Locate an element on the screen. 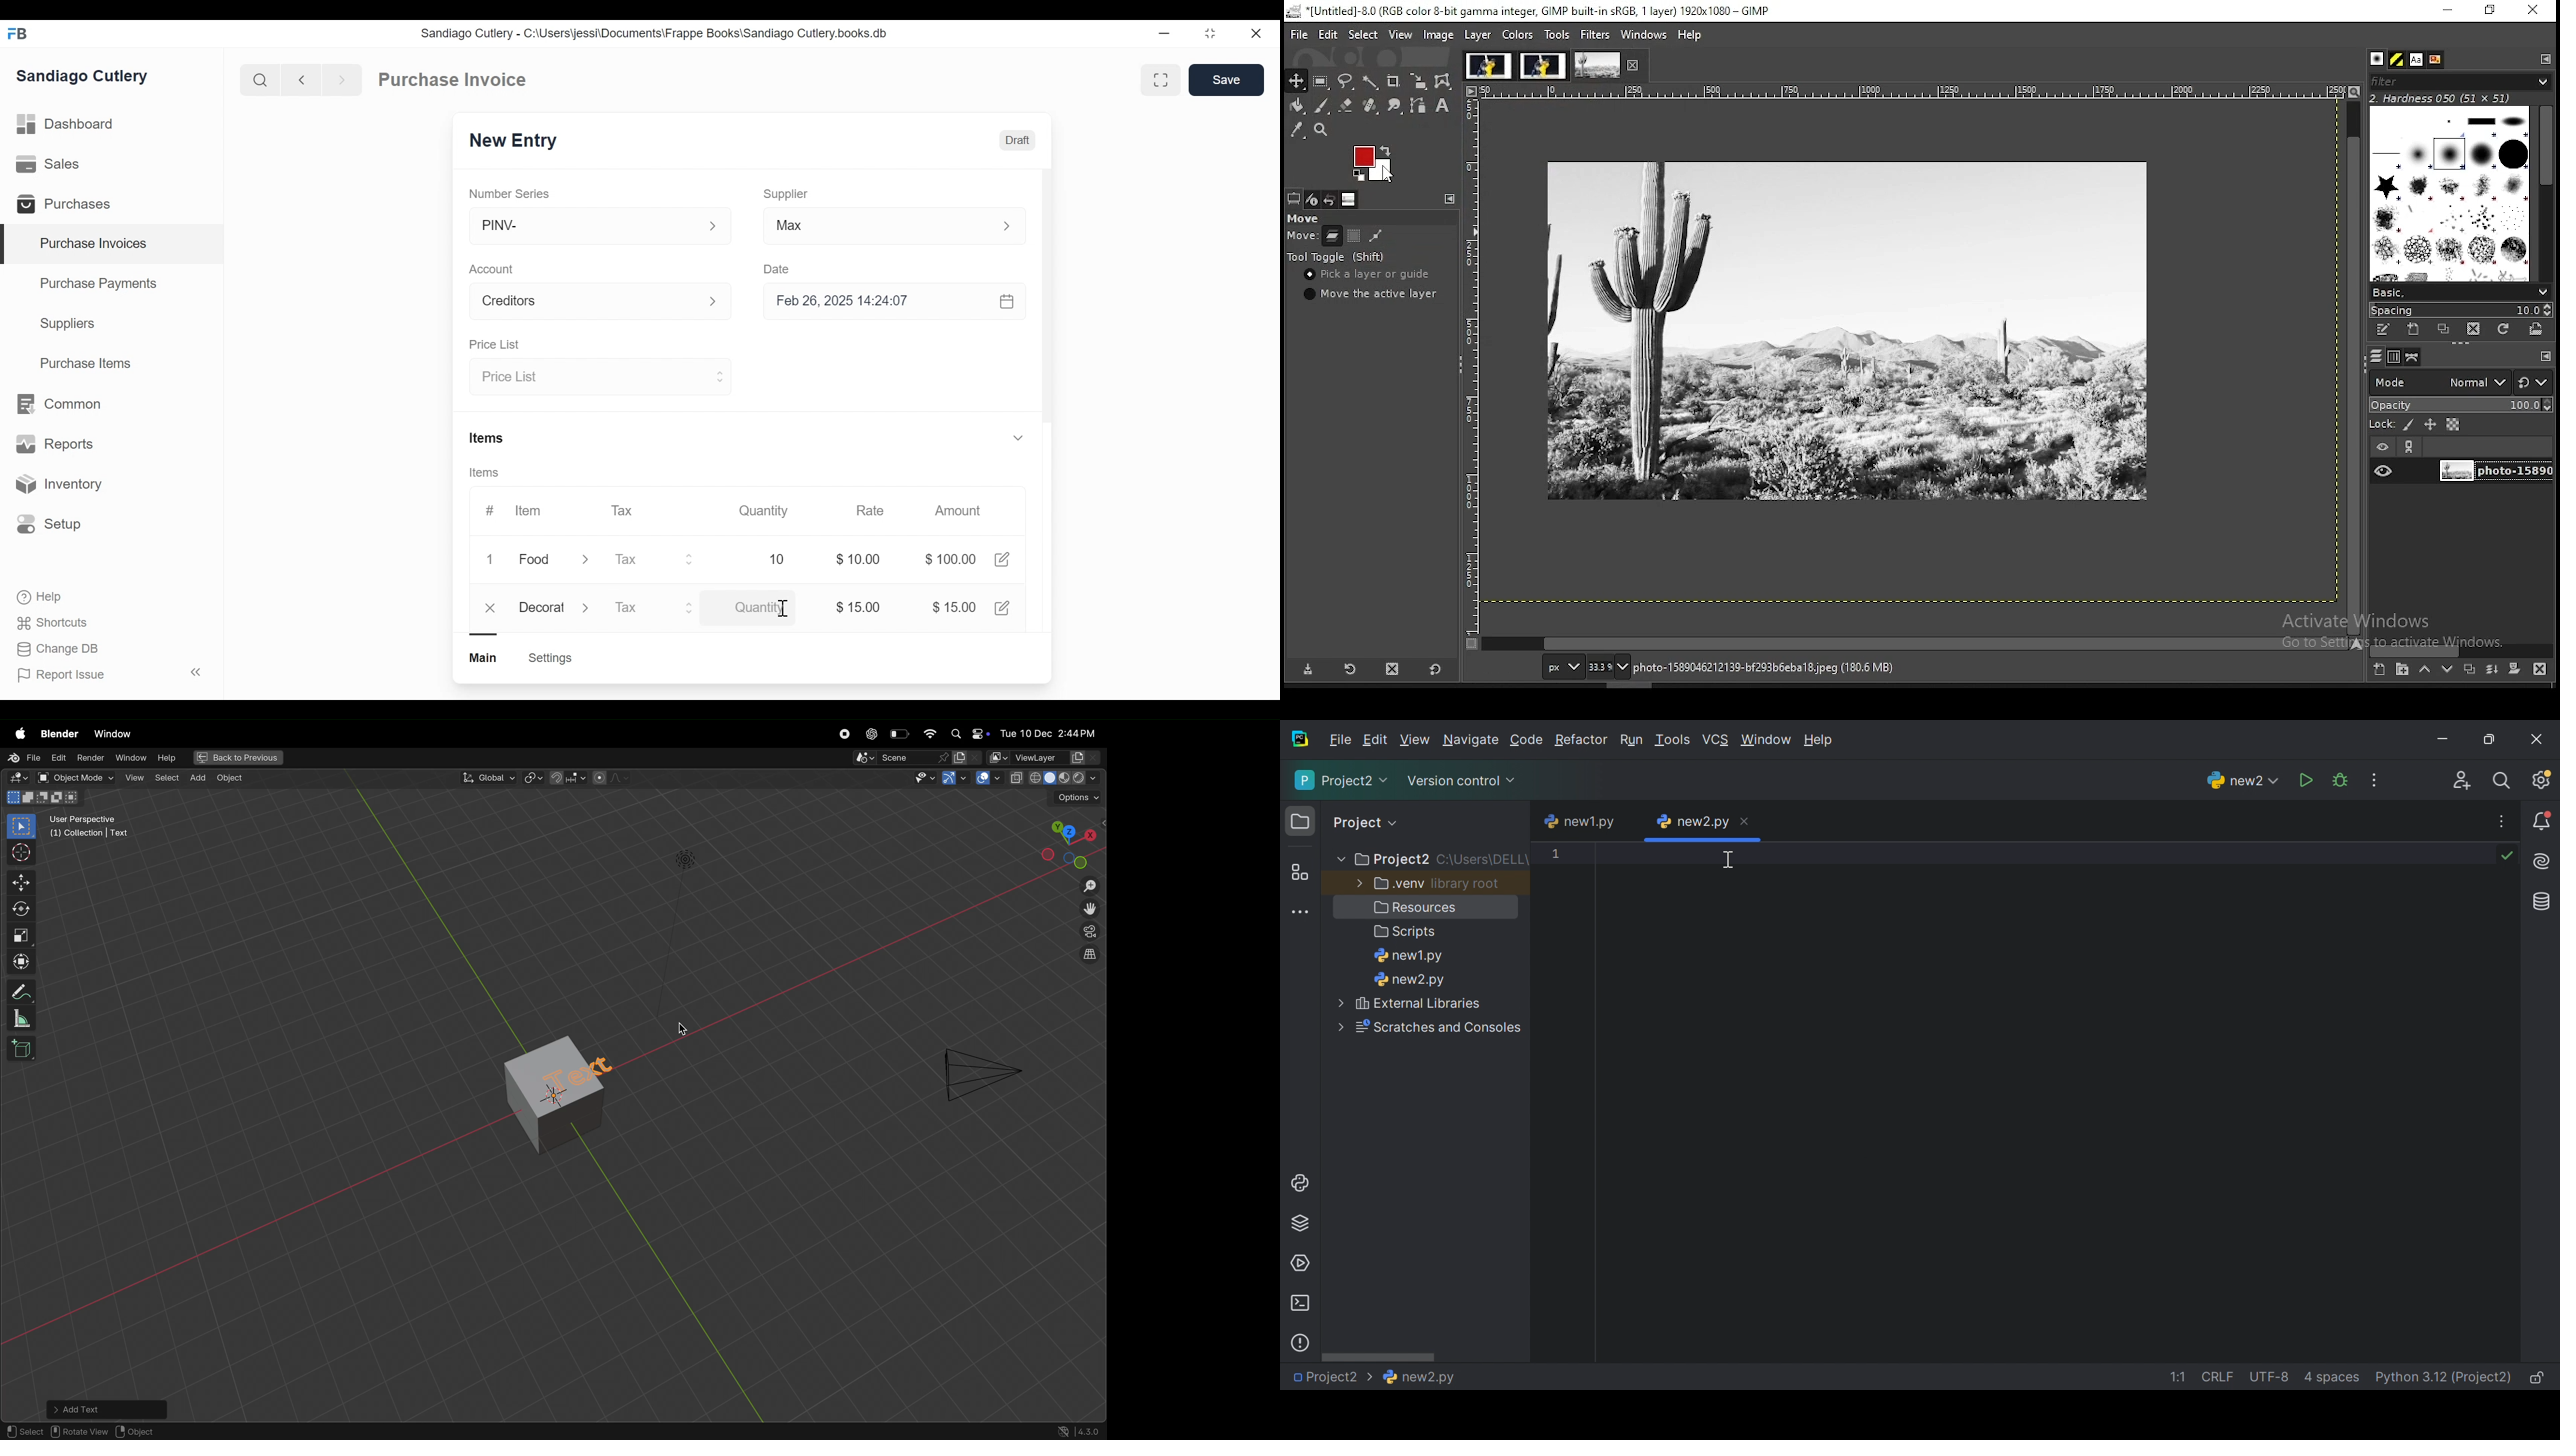  Tax is located at coordinates (641, 559).